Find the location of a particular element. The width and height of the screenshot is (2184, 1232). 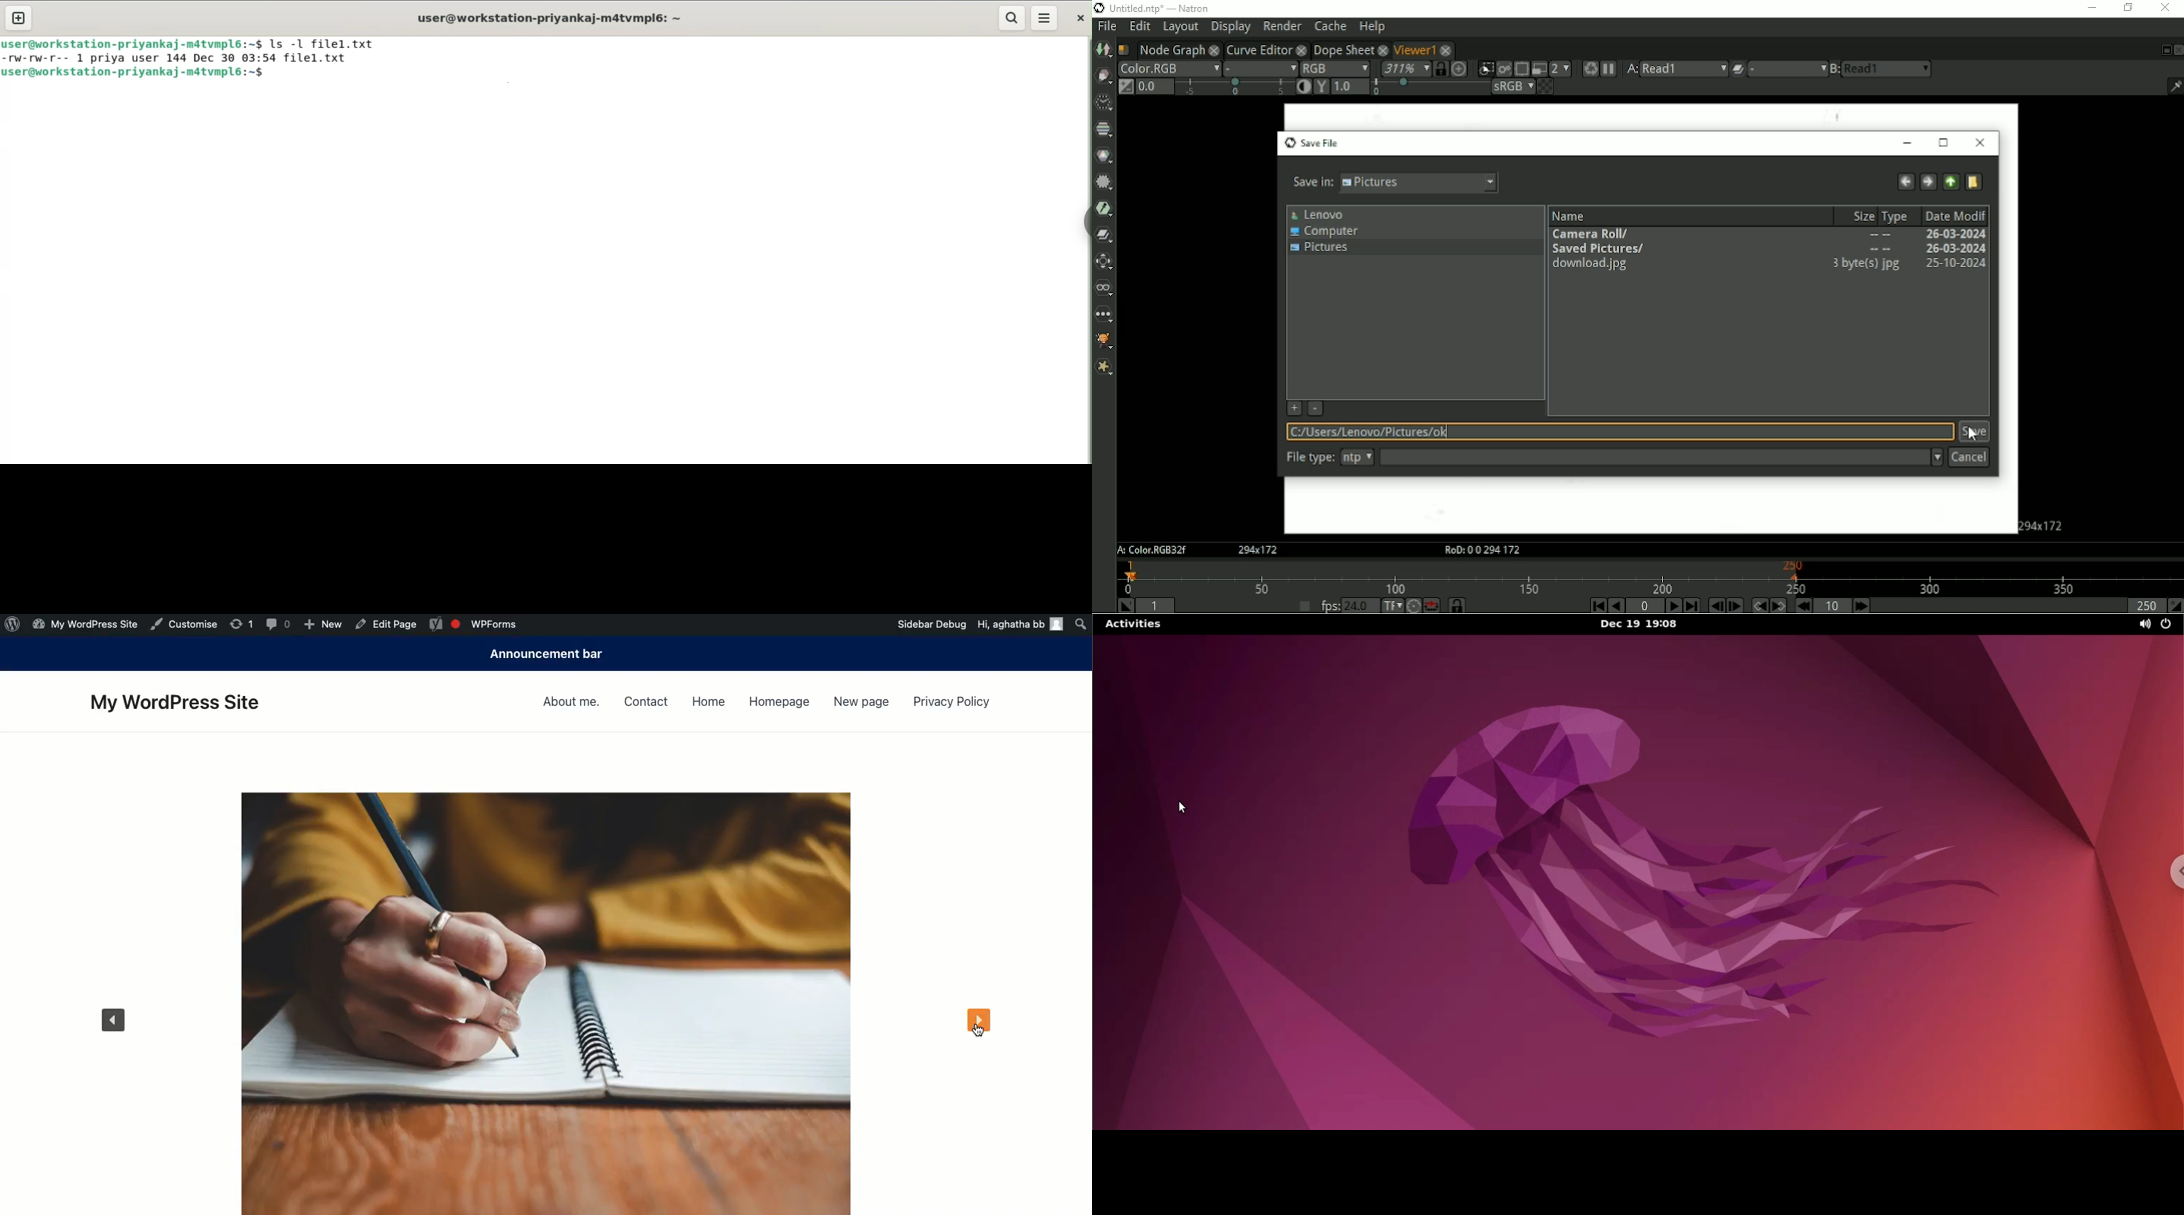

Next is located at coordinates (980, 1022).